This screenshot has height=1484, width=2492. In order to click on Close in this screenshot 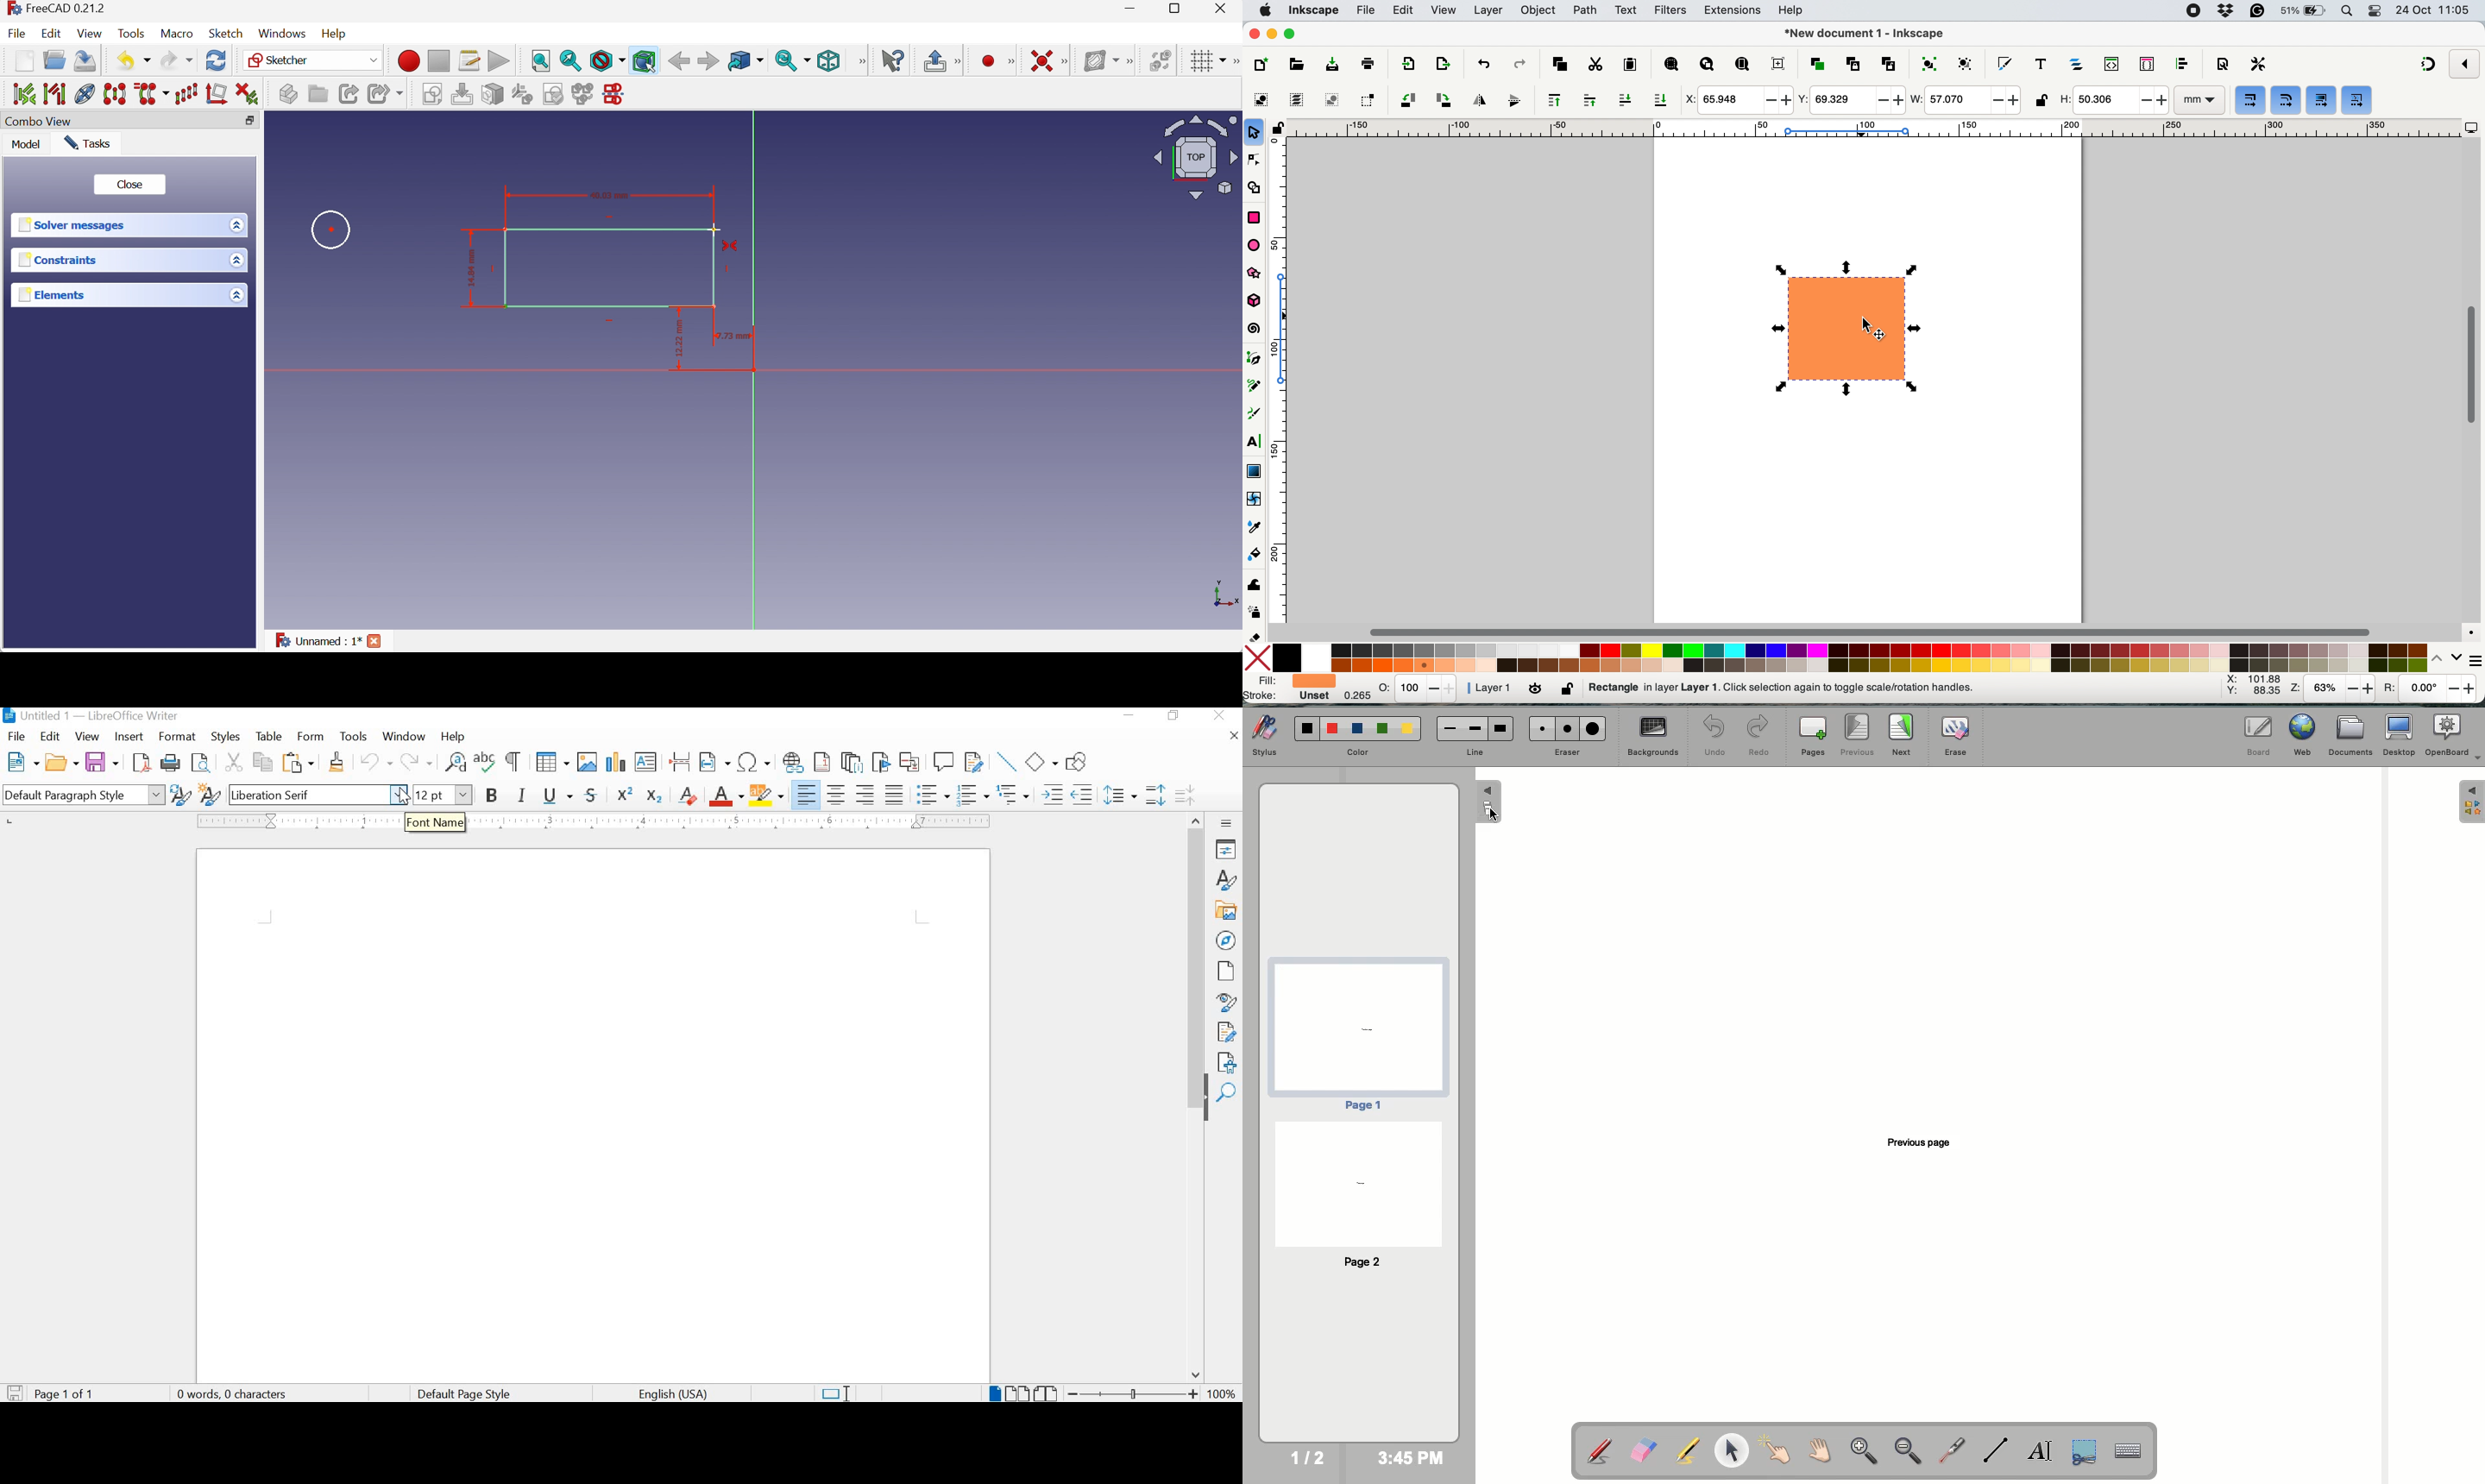, I will do `click(133, 184)`.